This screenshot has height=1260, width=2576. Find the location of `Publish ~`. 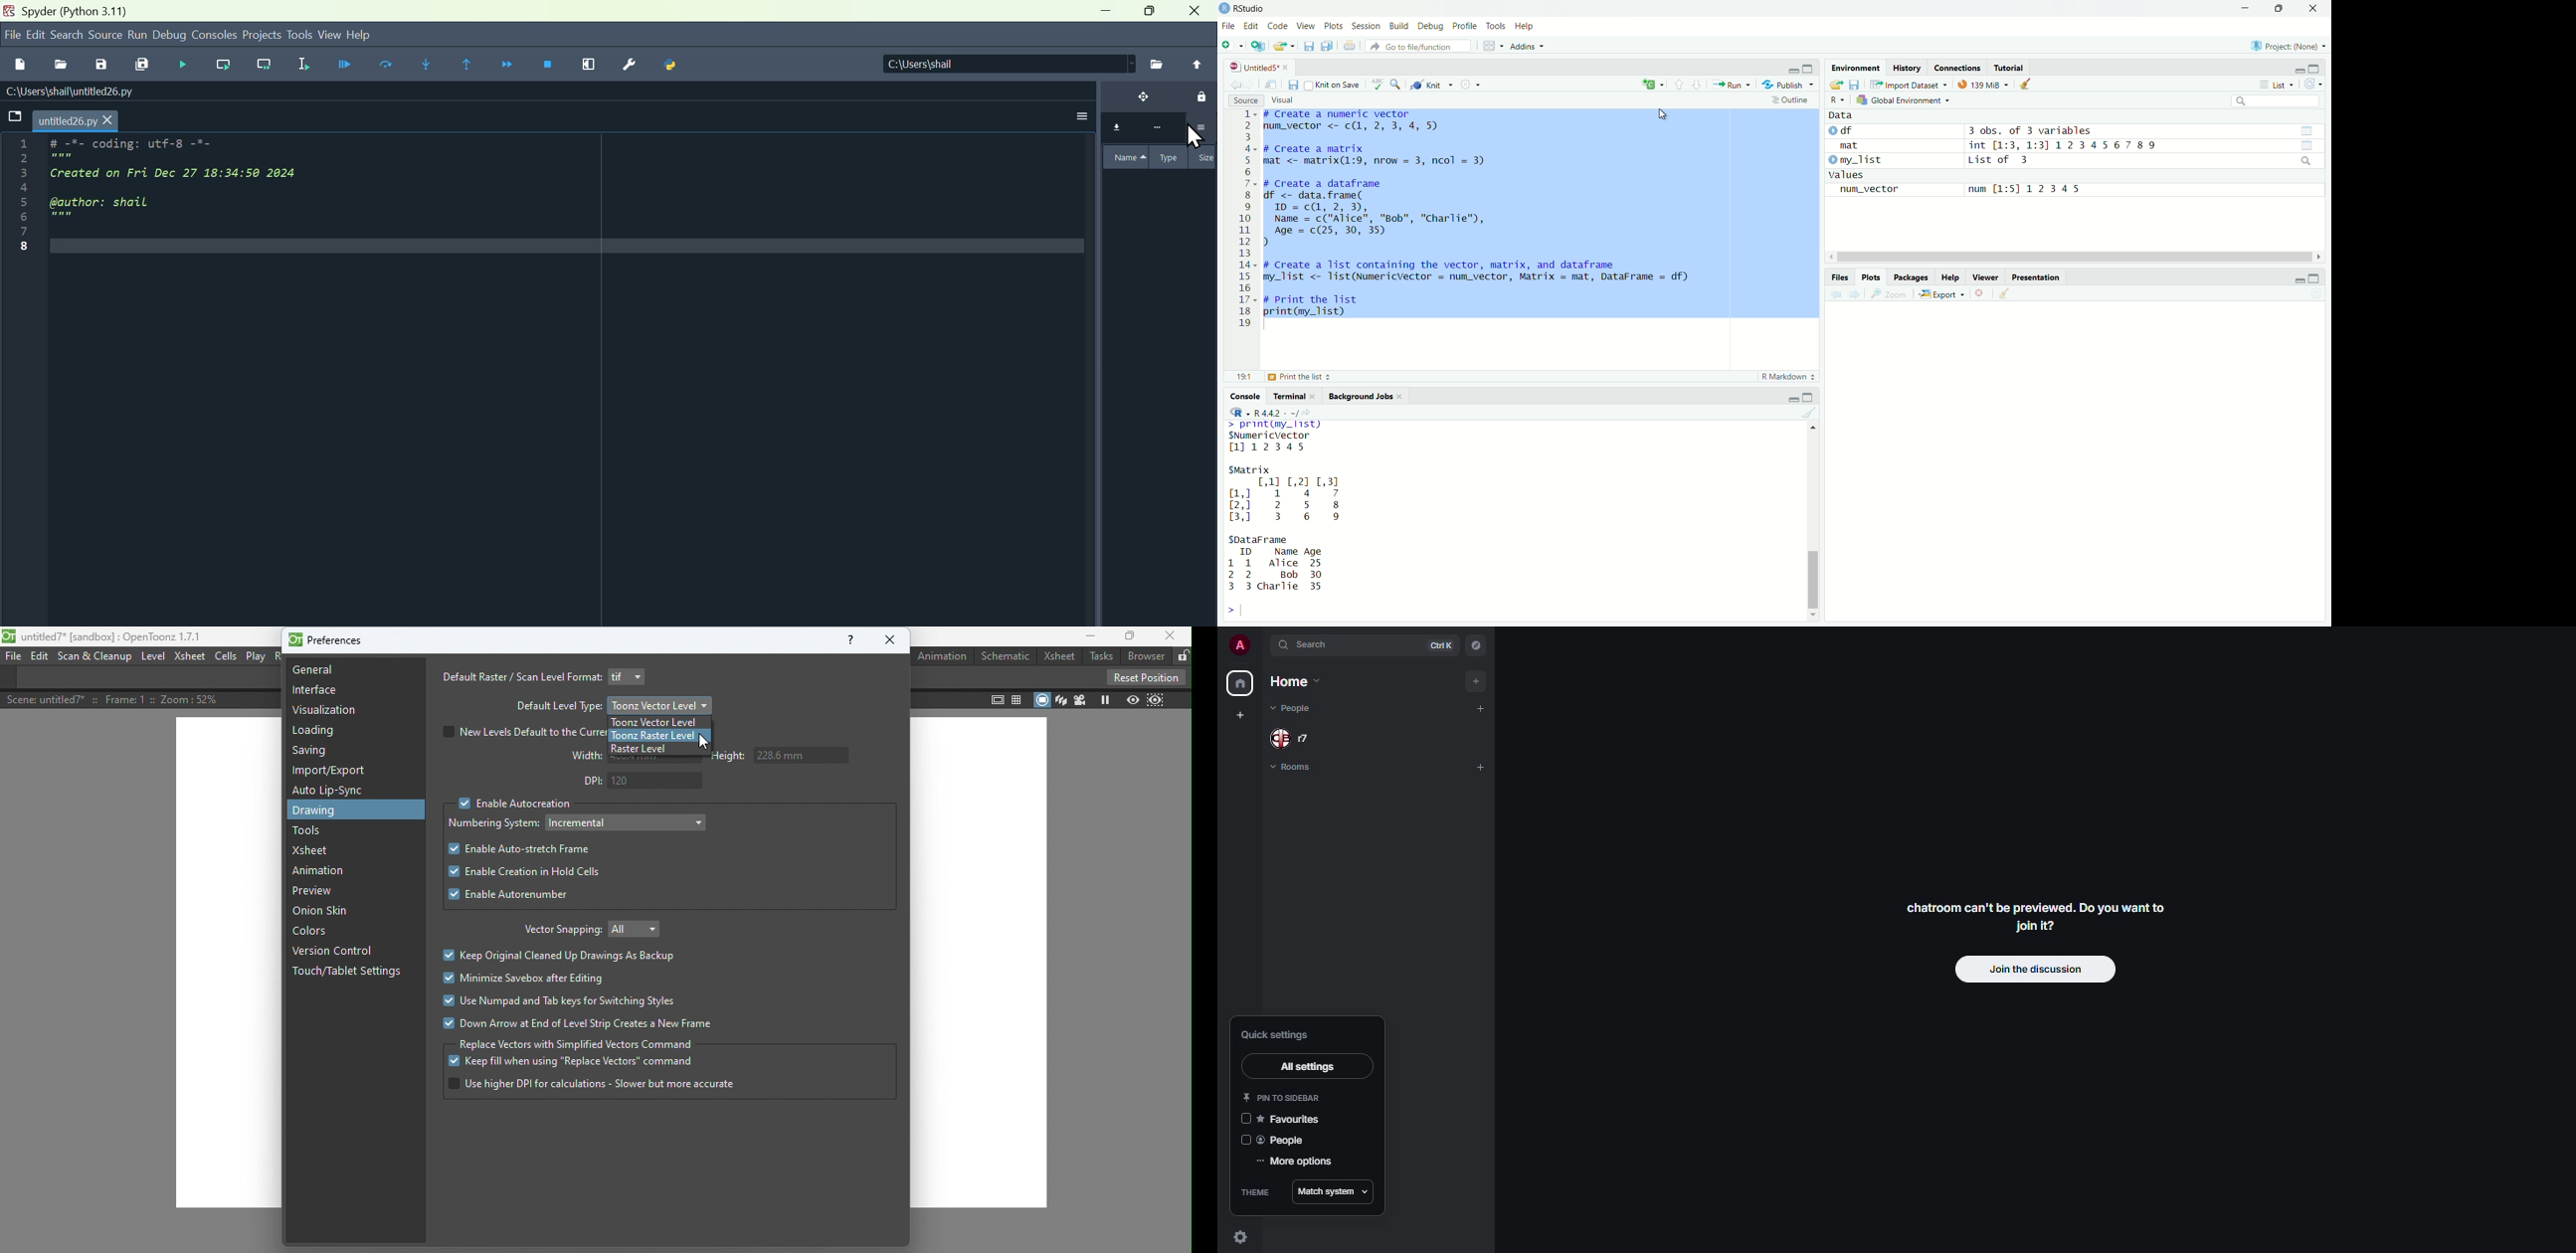

Publish ~ is located at coordinates (1789, 85).